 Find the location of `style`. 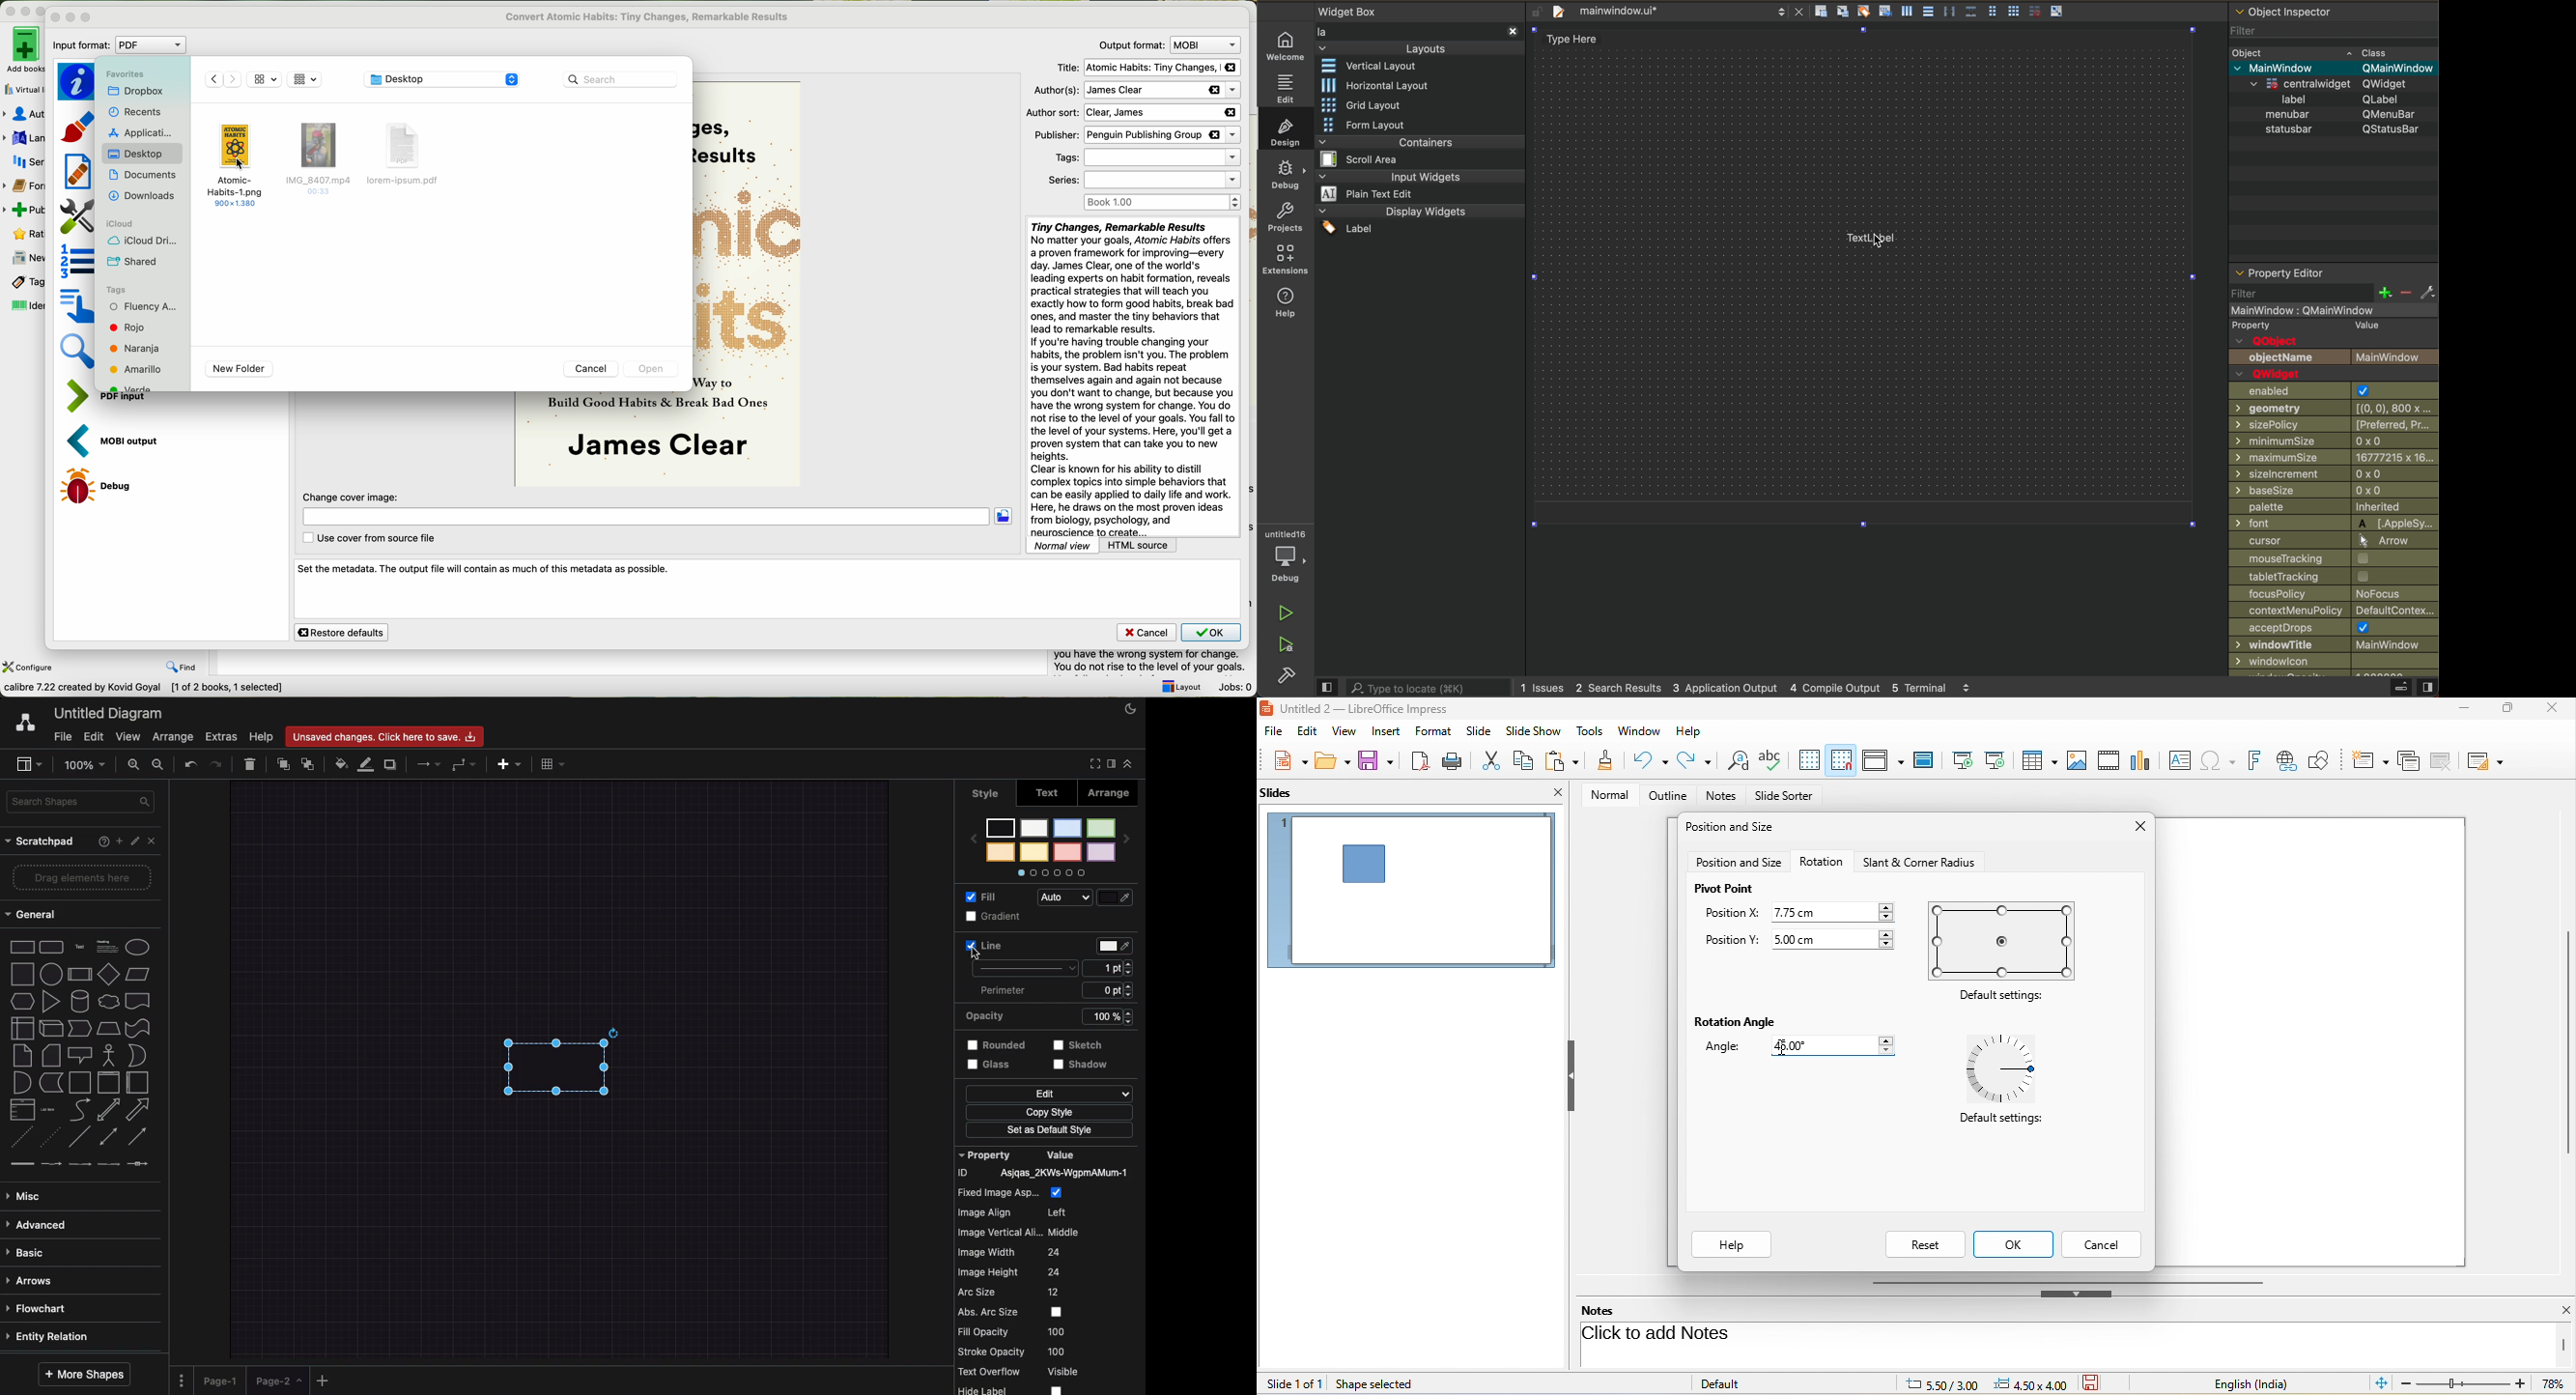

style is located at coordinates (986, 793).